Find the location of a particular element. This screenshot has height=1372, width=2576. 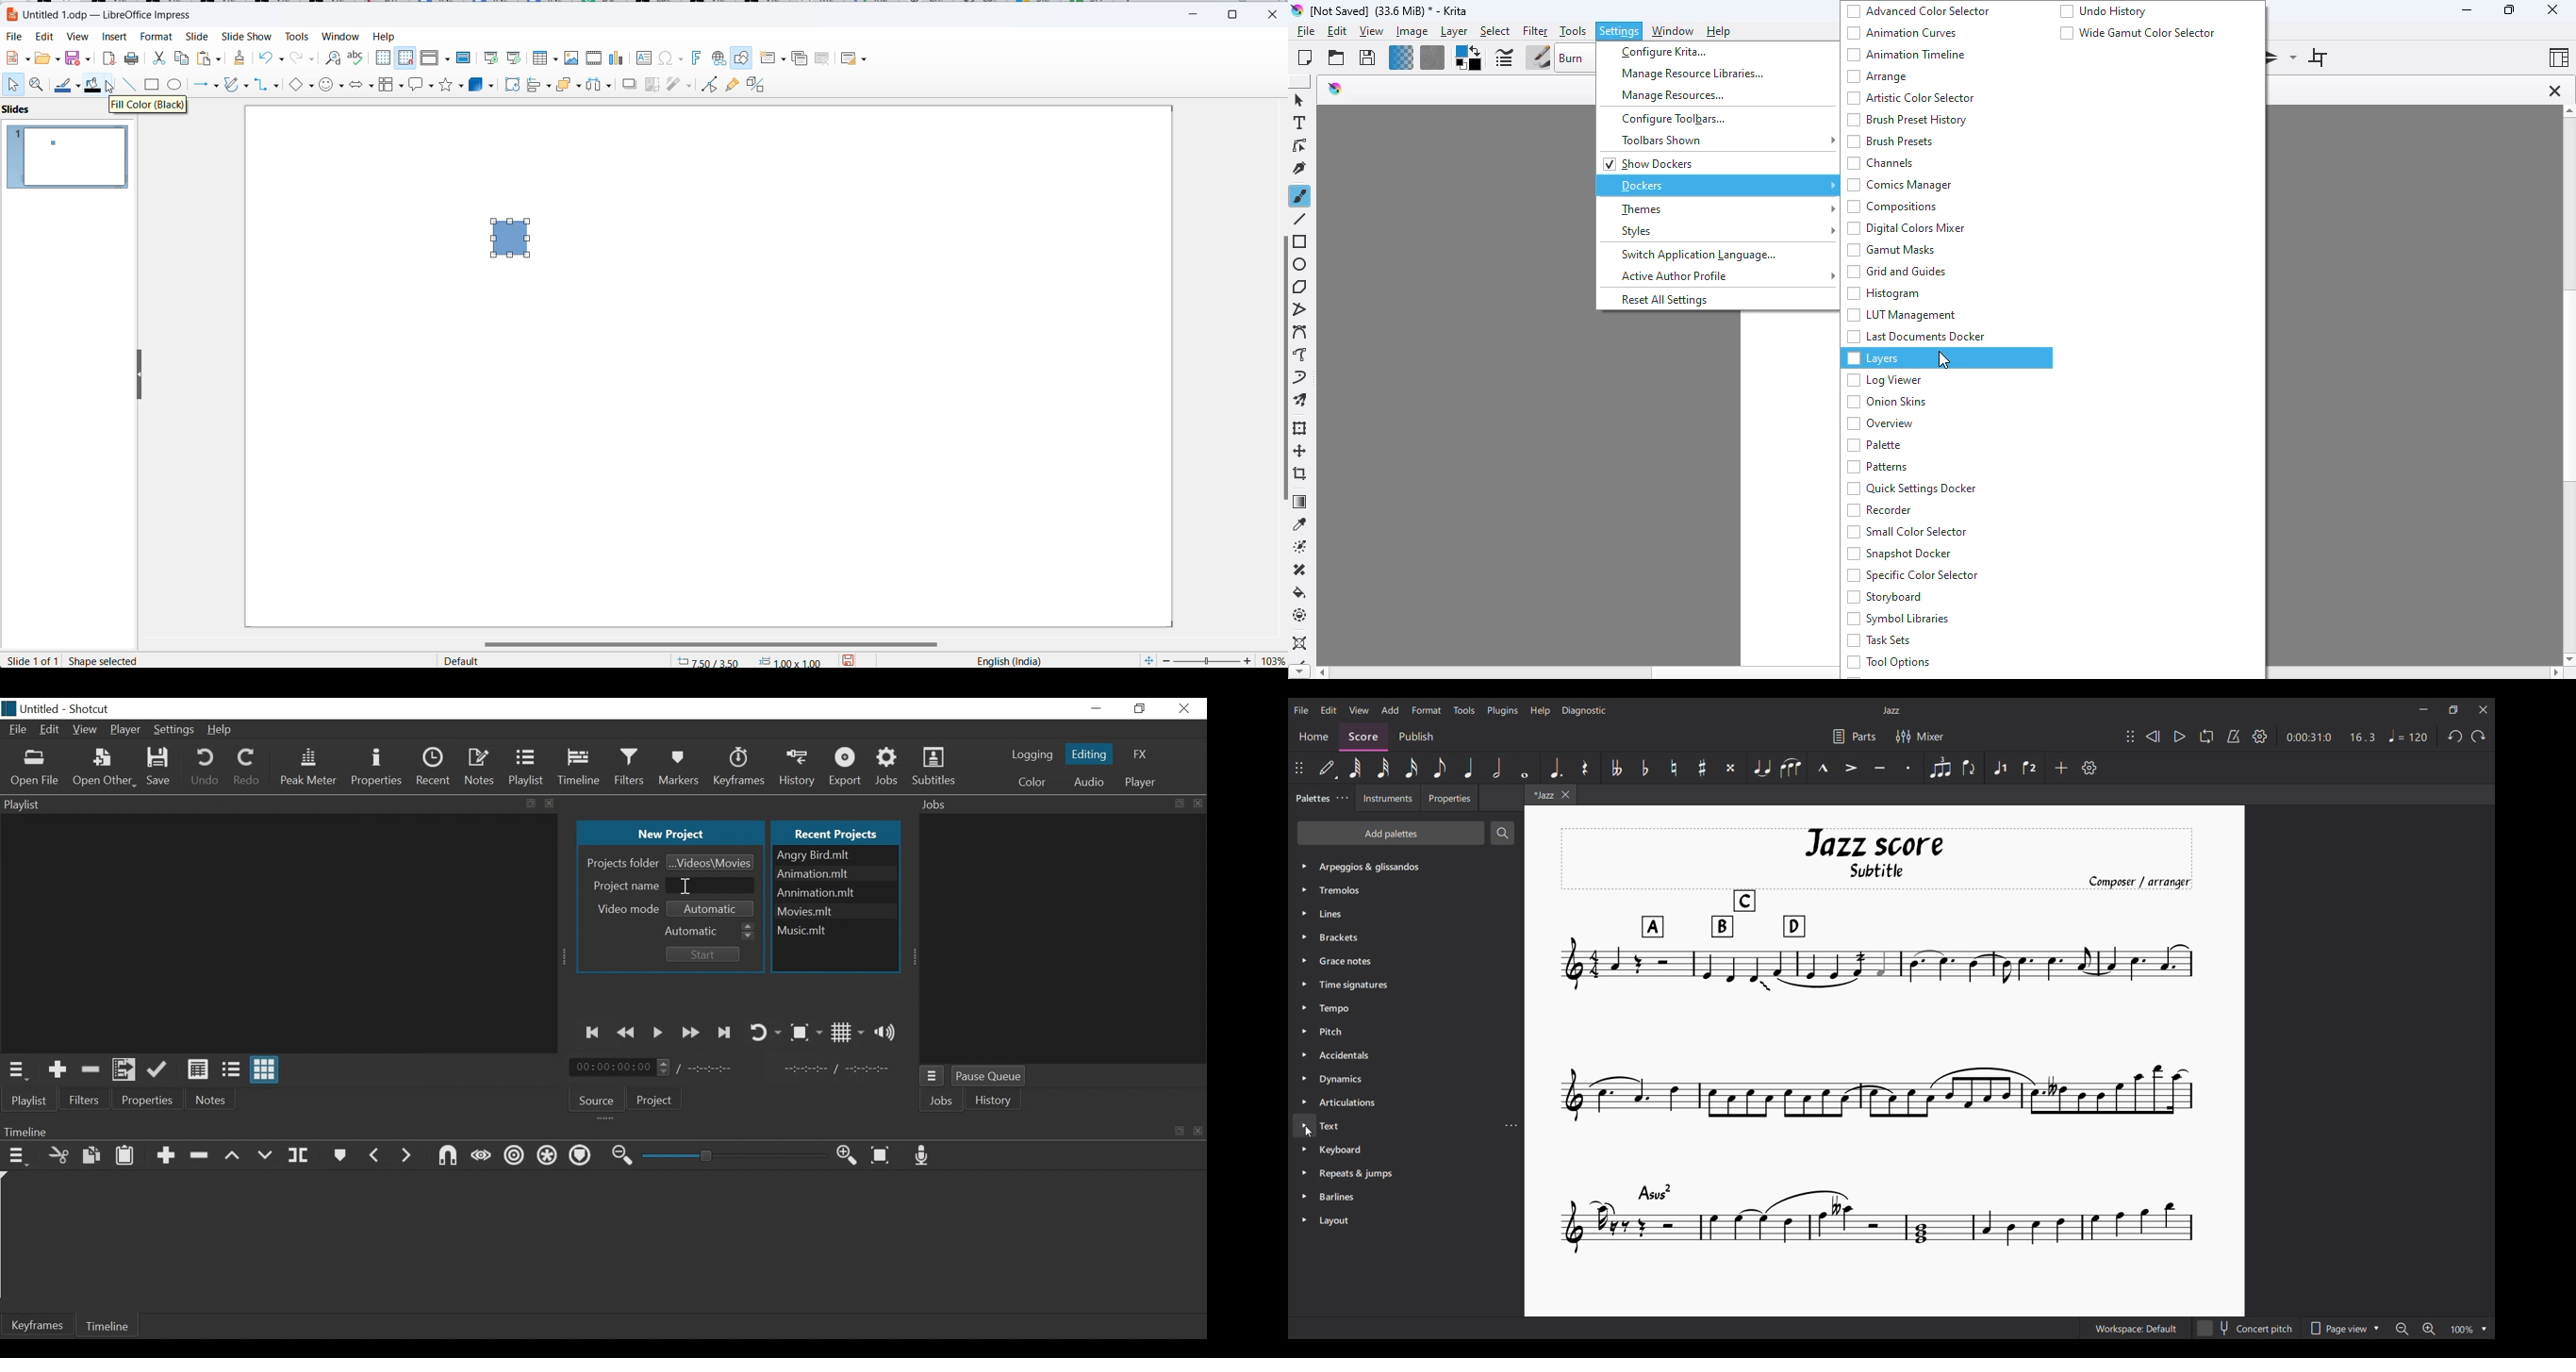

minimize is located at coordinates (1097, 708).